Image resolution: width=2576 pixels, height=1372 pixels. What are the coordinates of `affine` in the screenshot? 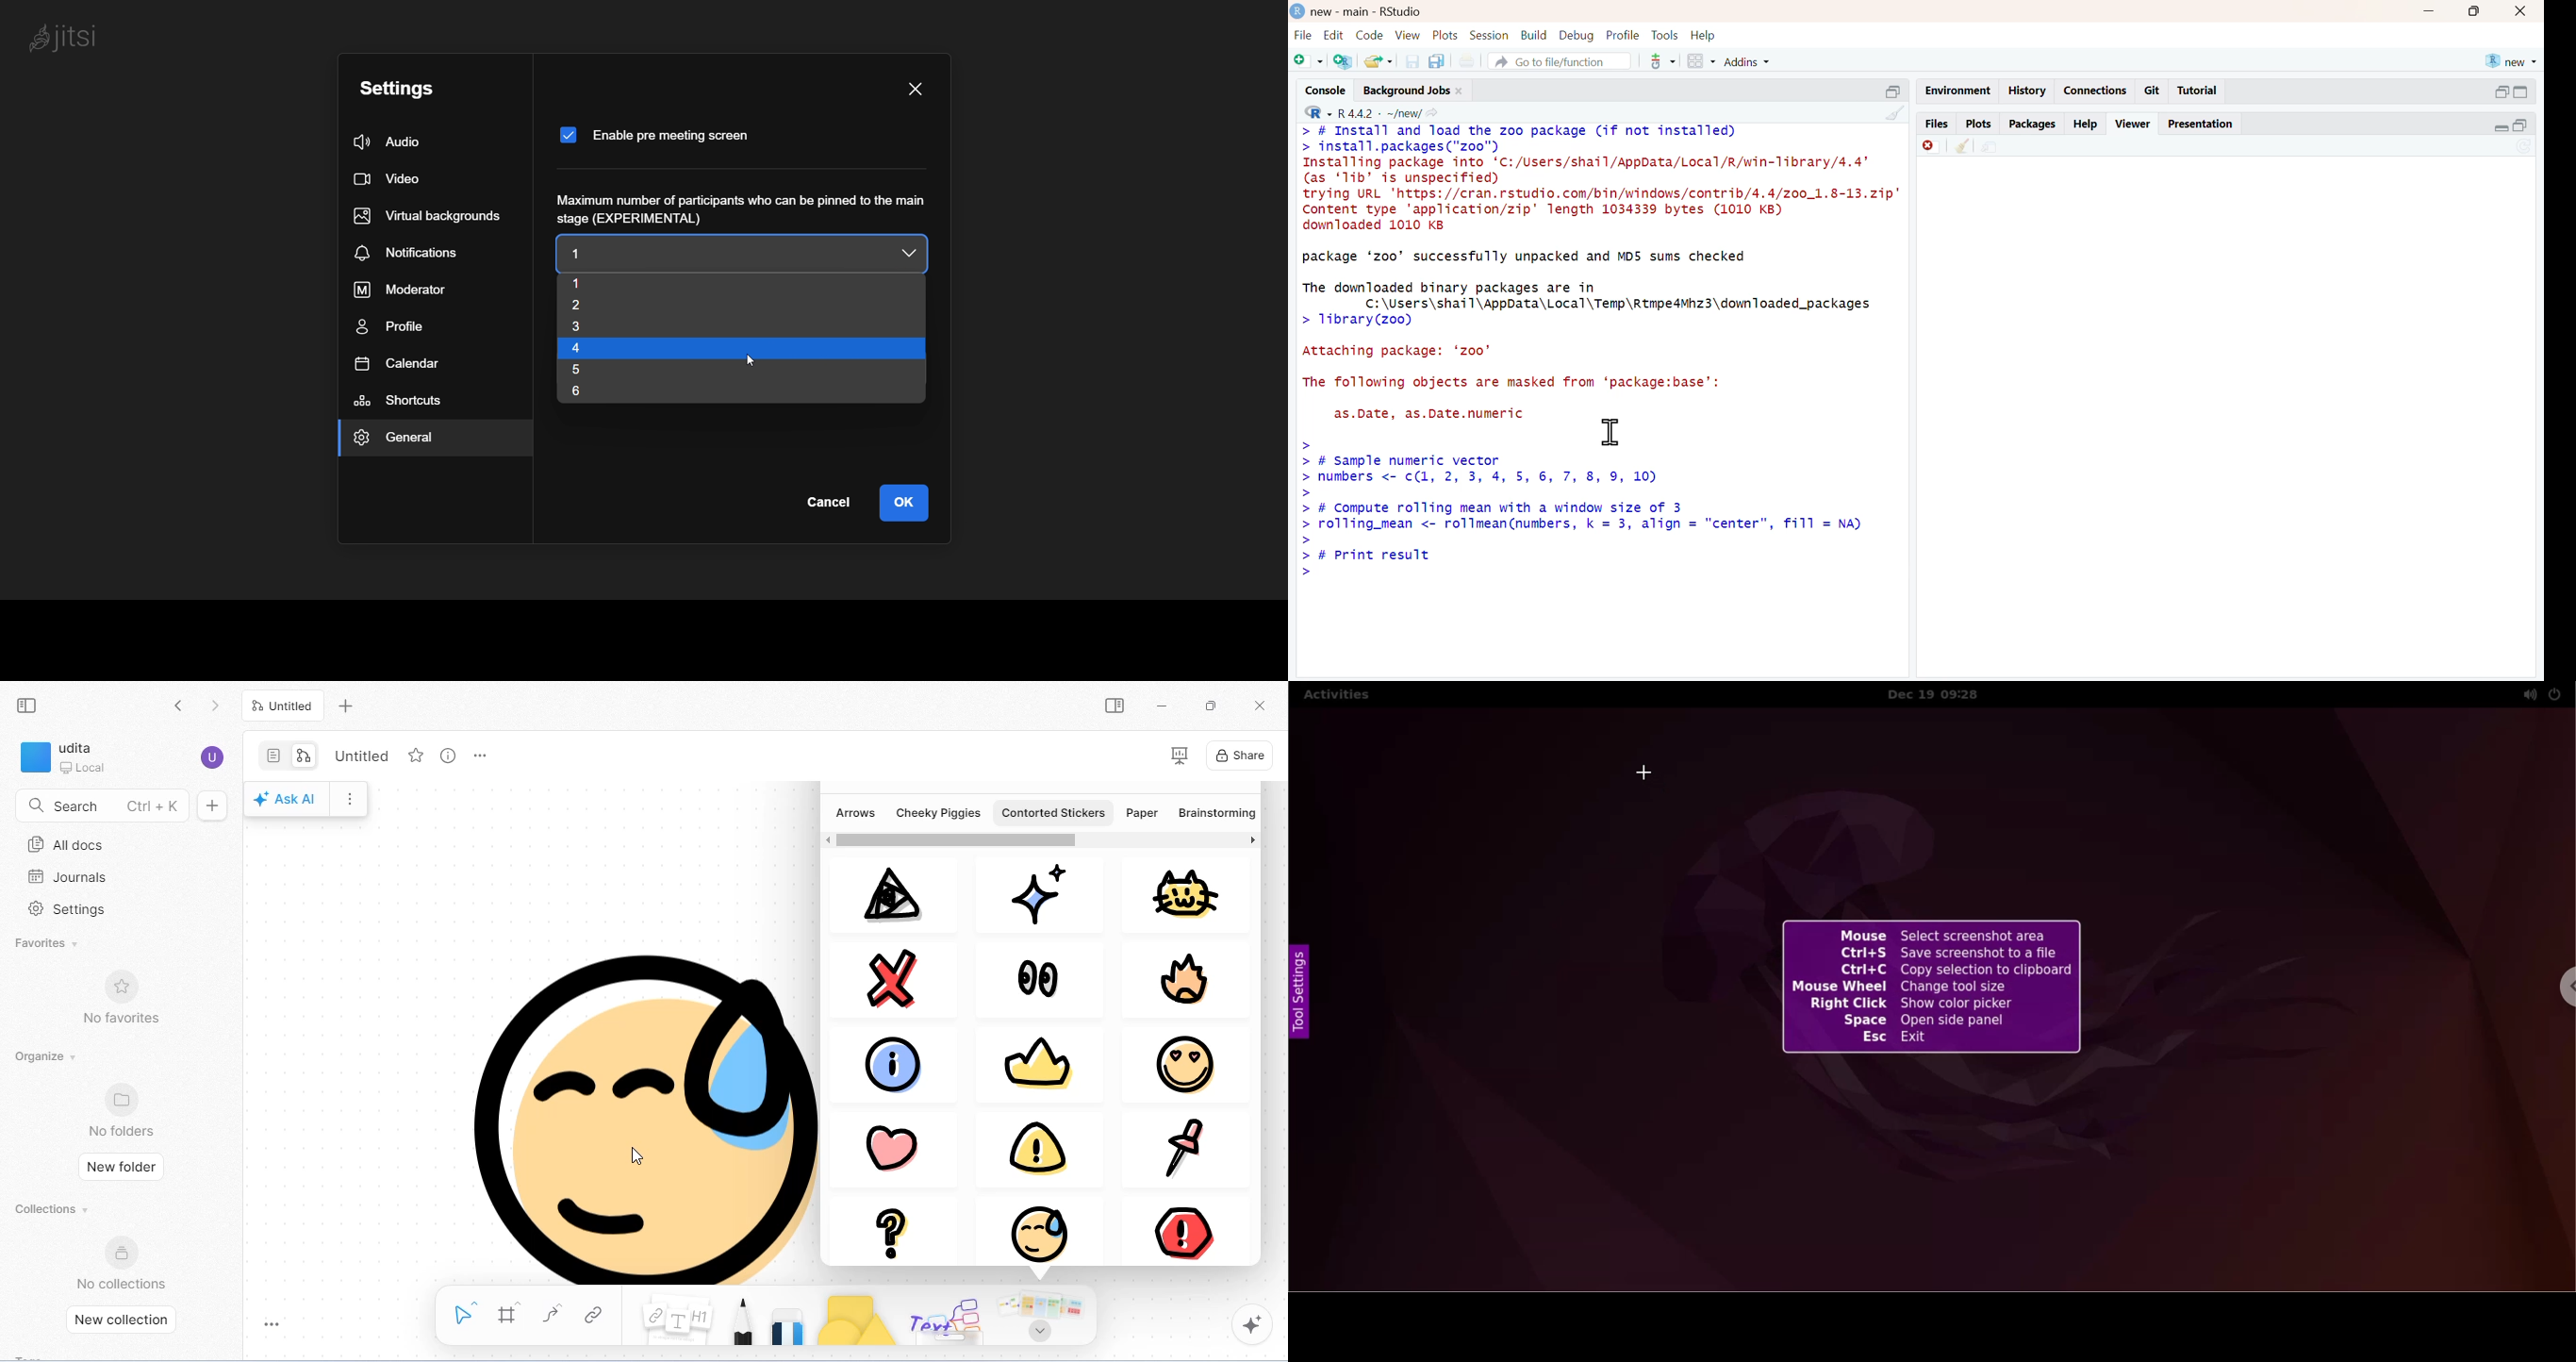 It's located at (887, 895).